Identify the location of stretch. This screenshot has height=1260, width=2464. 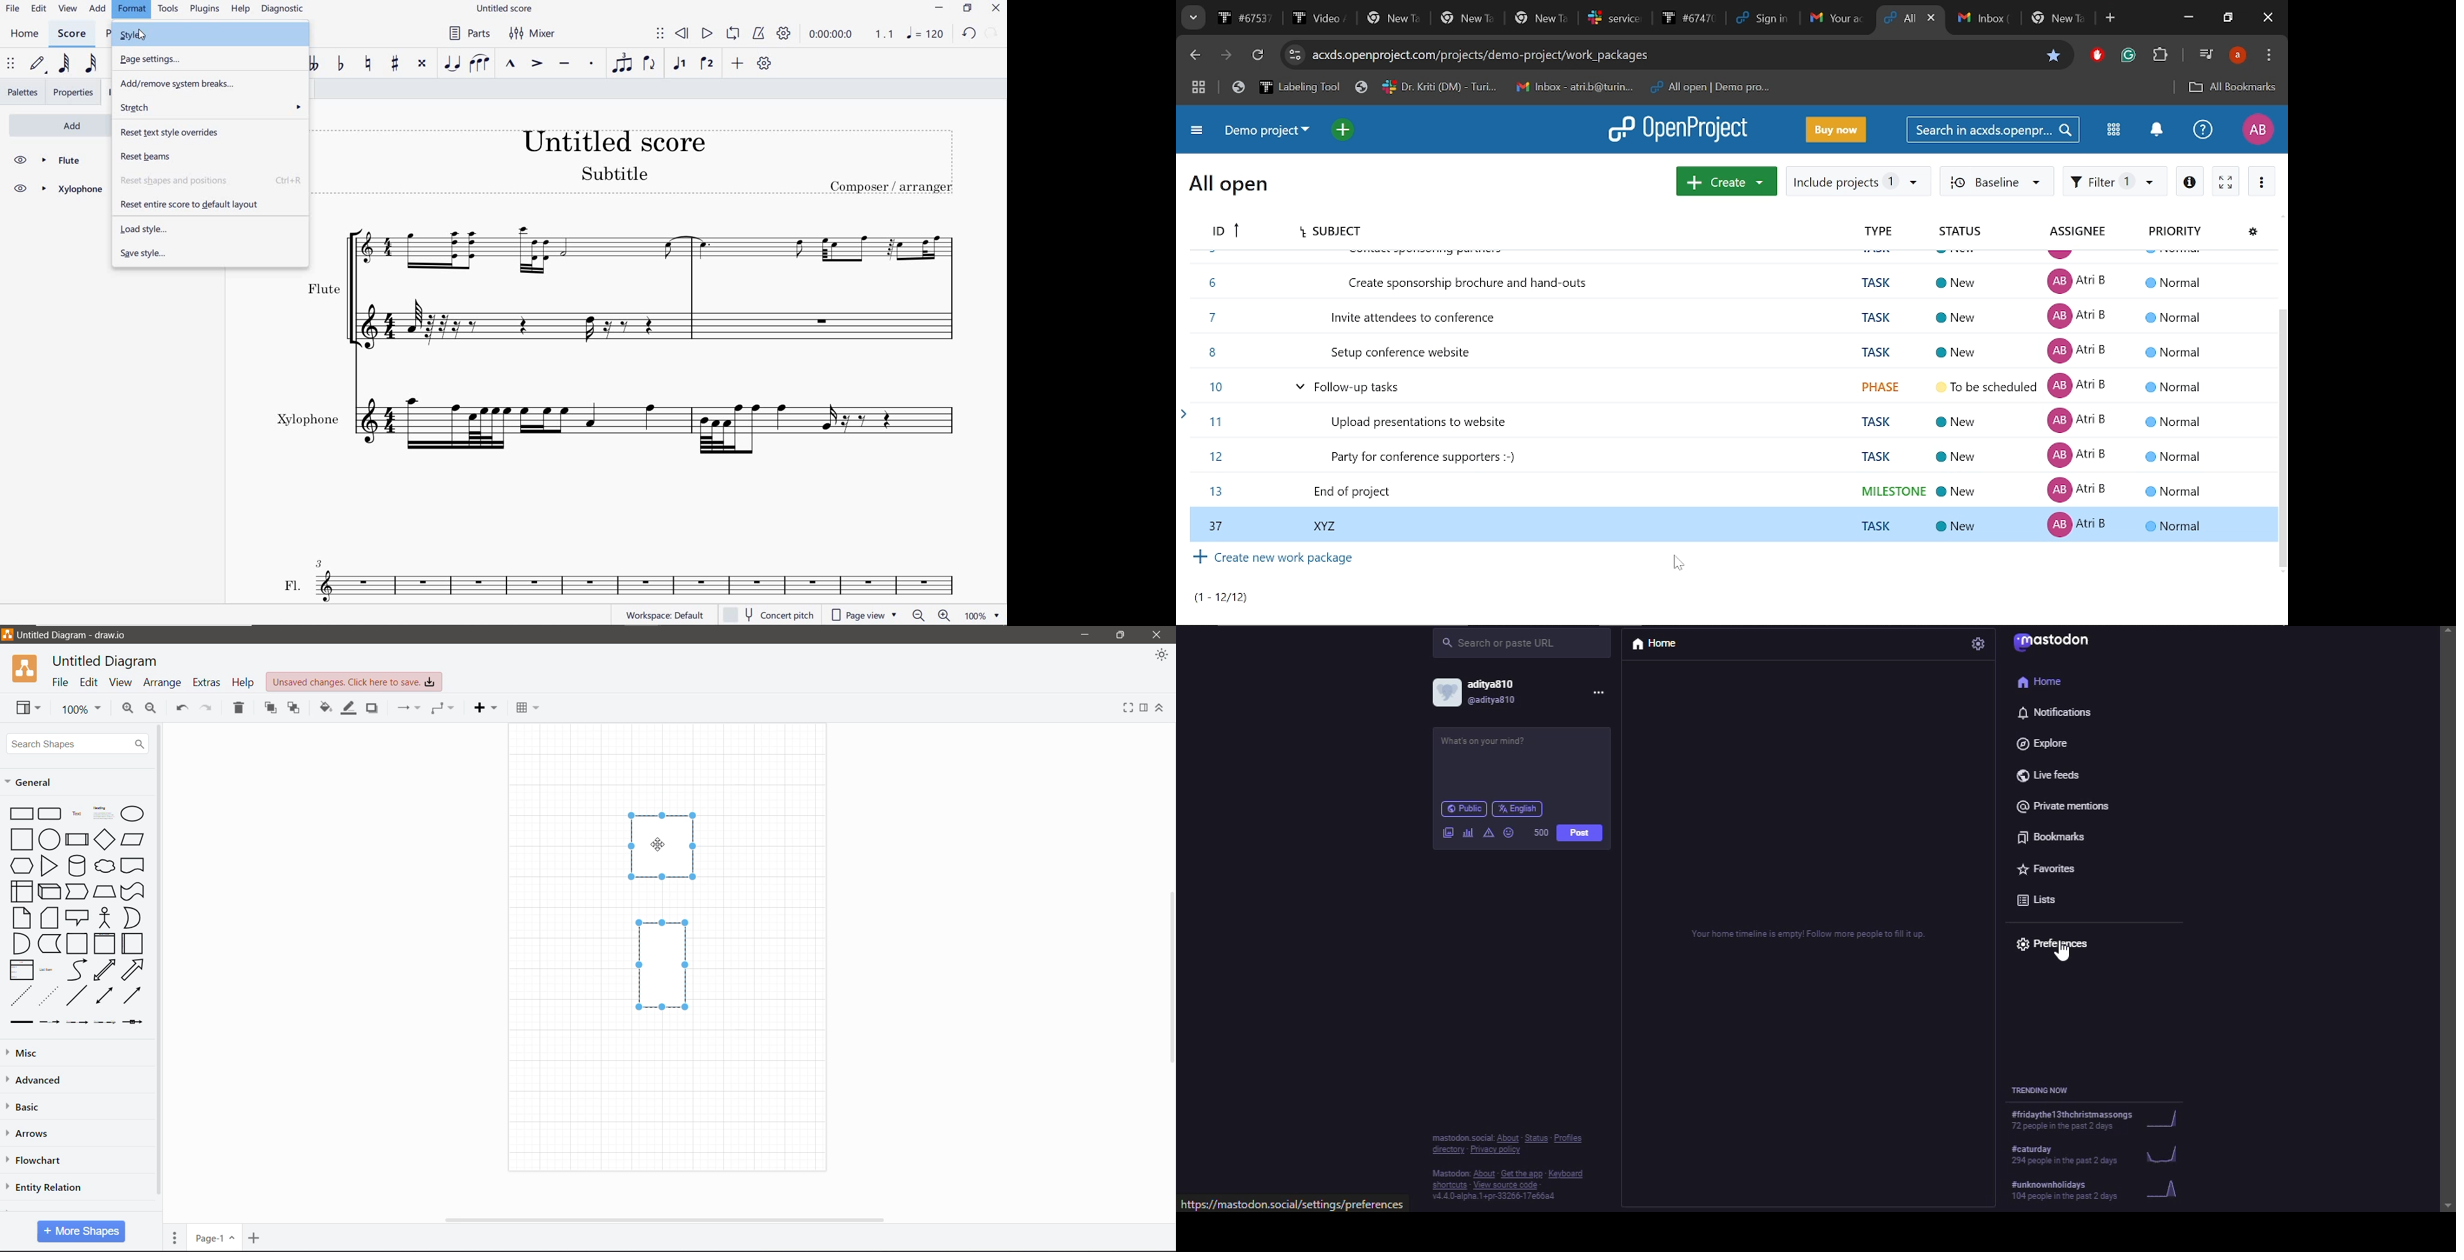
(213, 107).